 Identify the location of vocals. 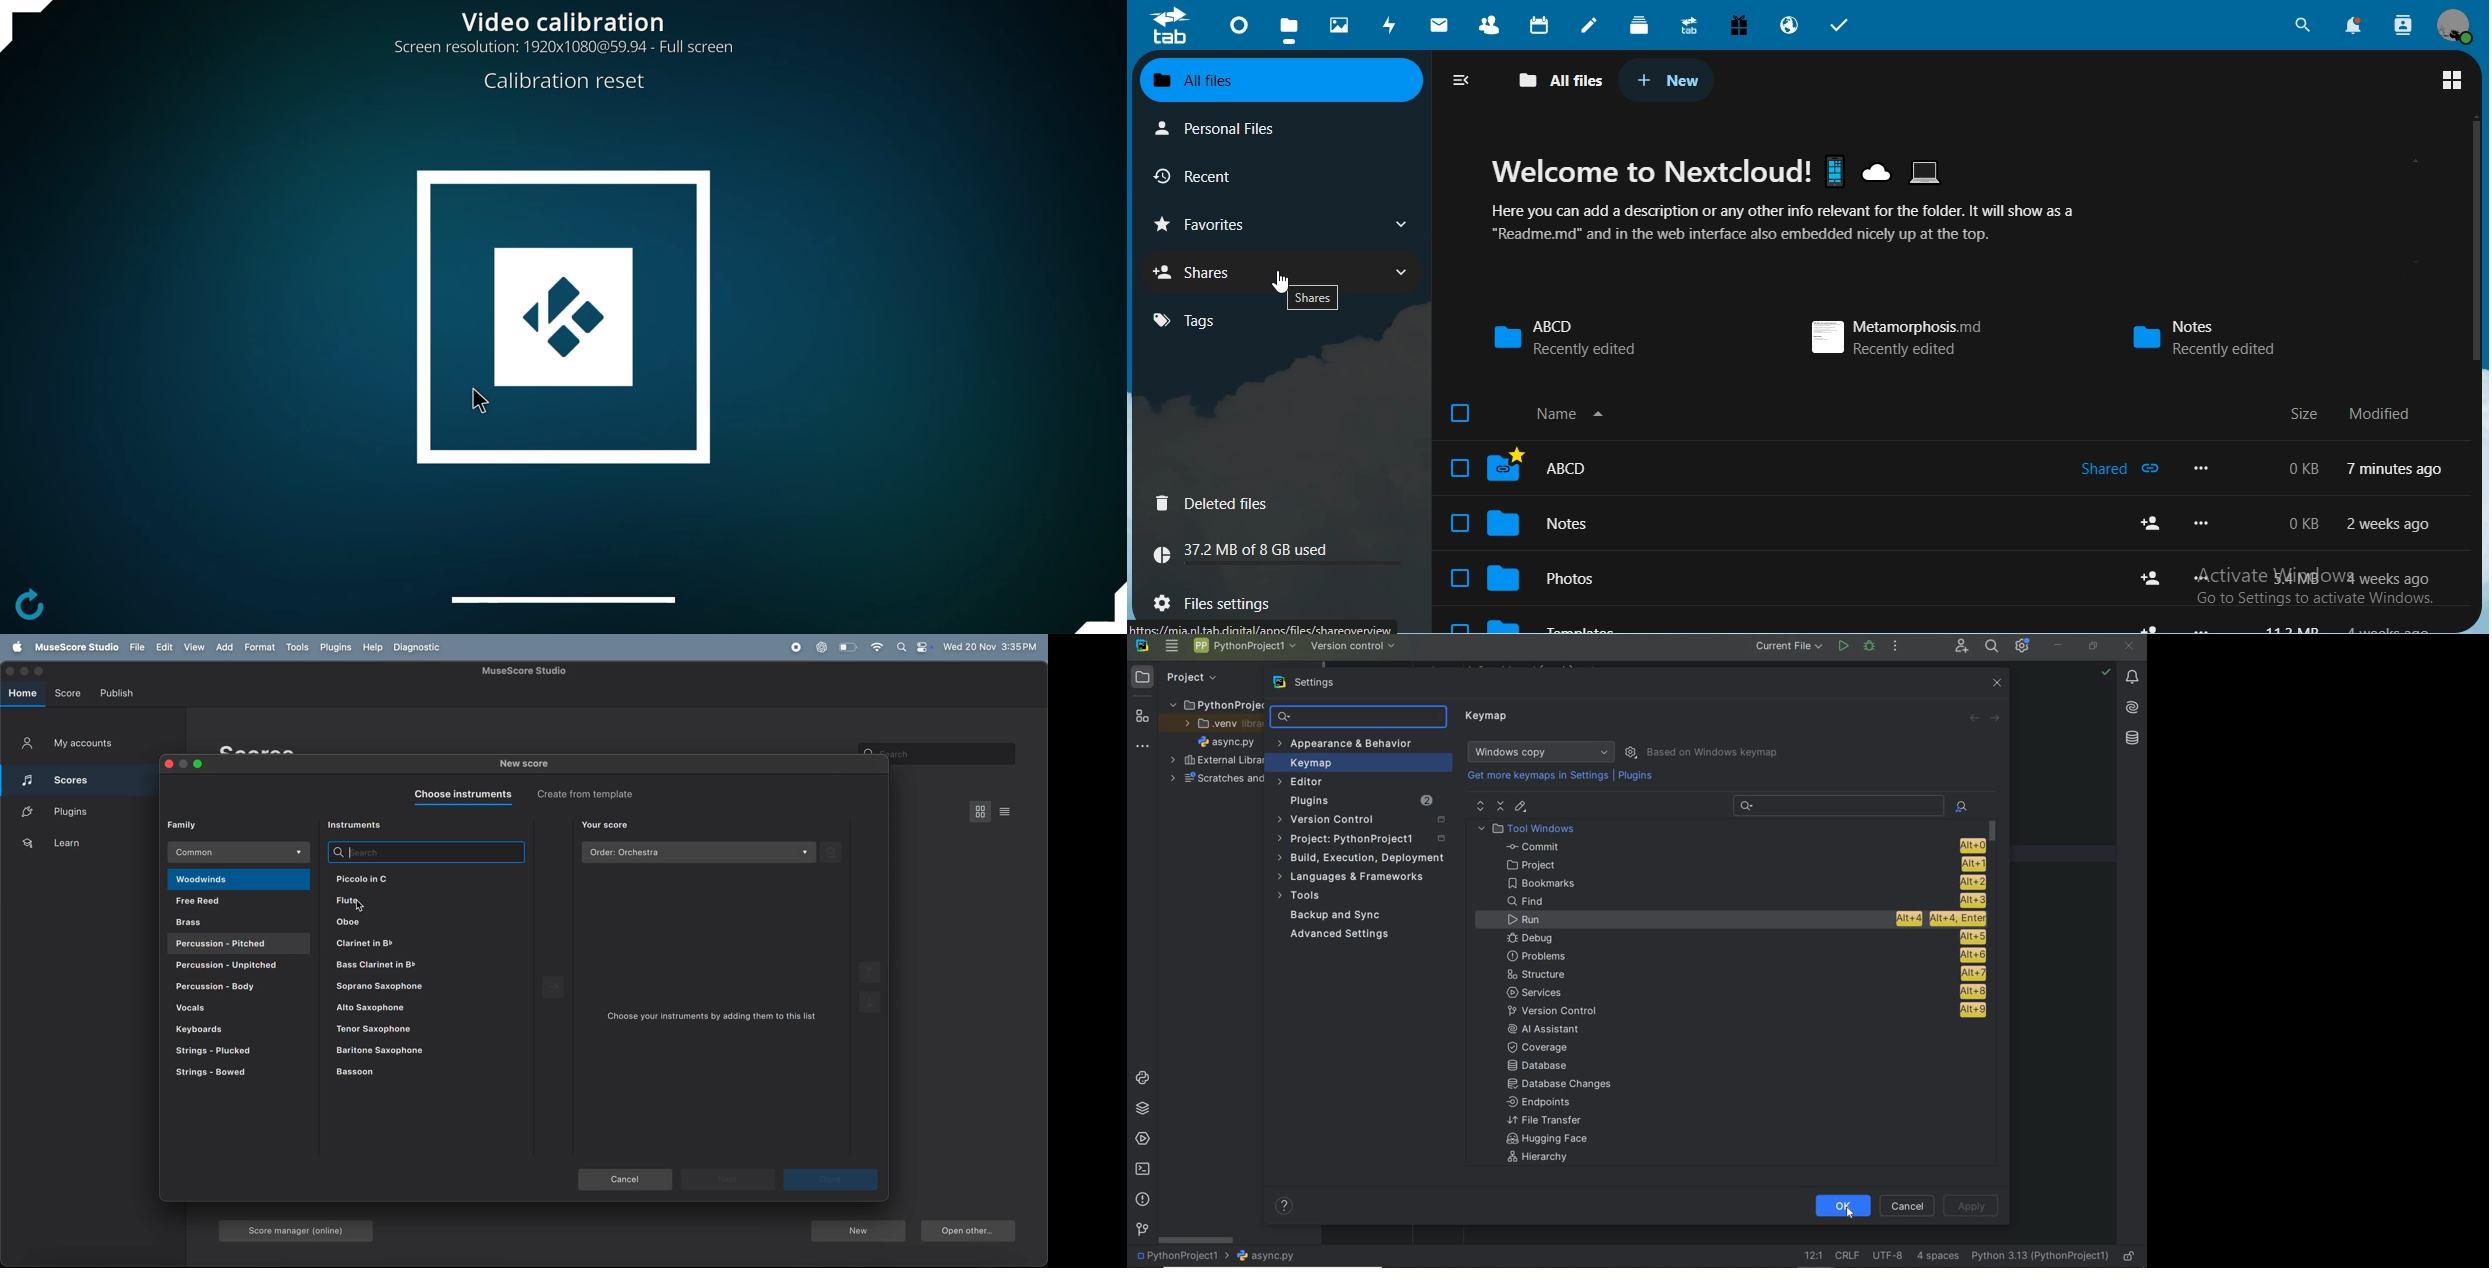
(237, 1009).